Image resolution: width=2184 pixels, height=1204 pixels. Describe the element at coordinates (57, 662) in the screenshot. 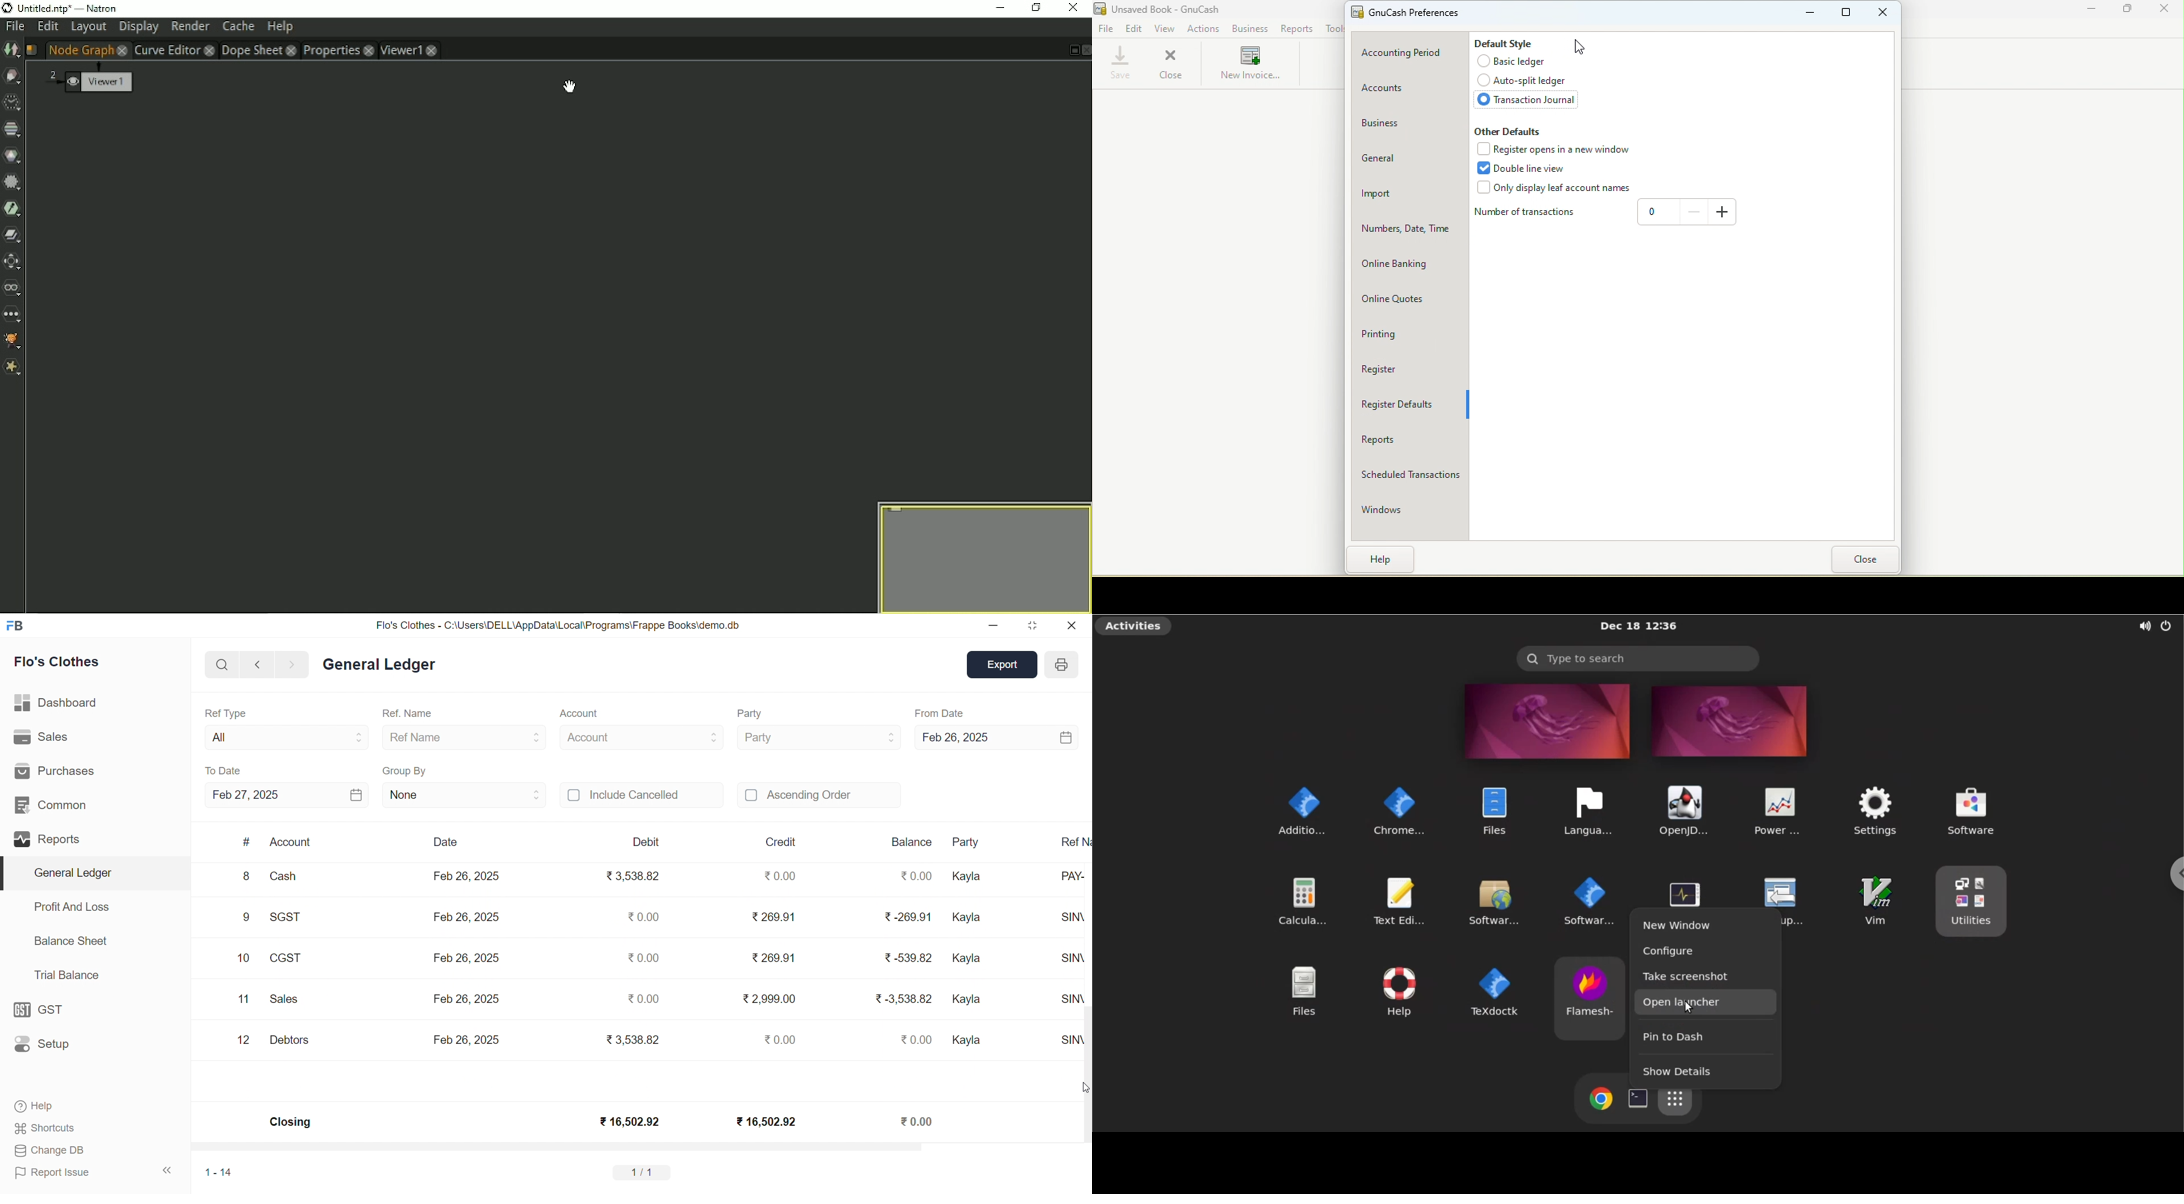

I see `Flo's Clothes` at that location.